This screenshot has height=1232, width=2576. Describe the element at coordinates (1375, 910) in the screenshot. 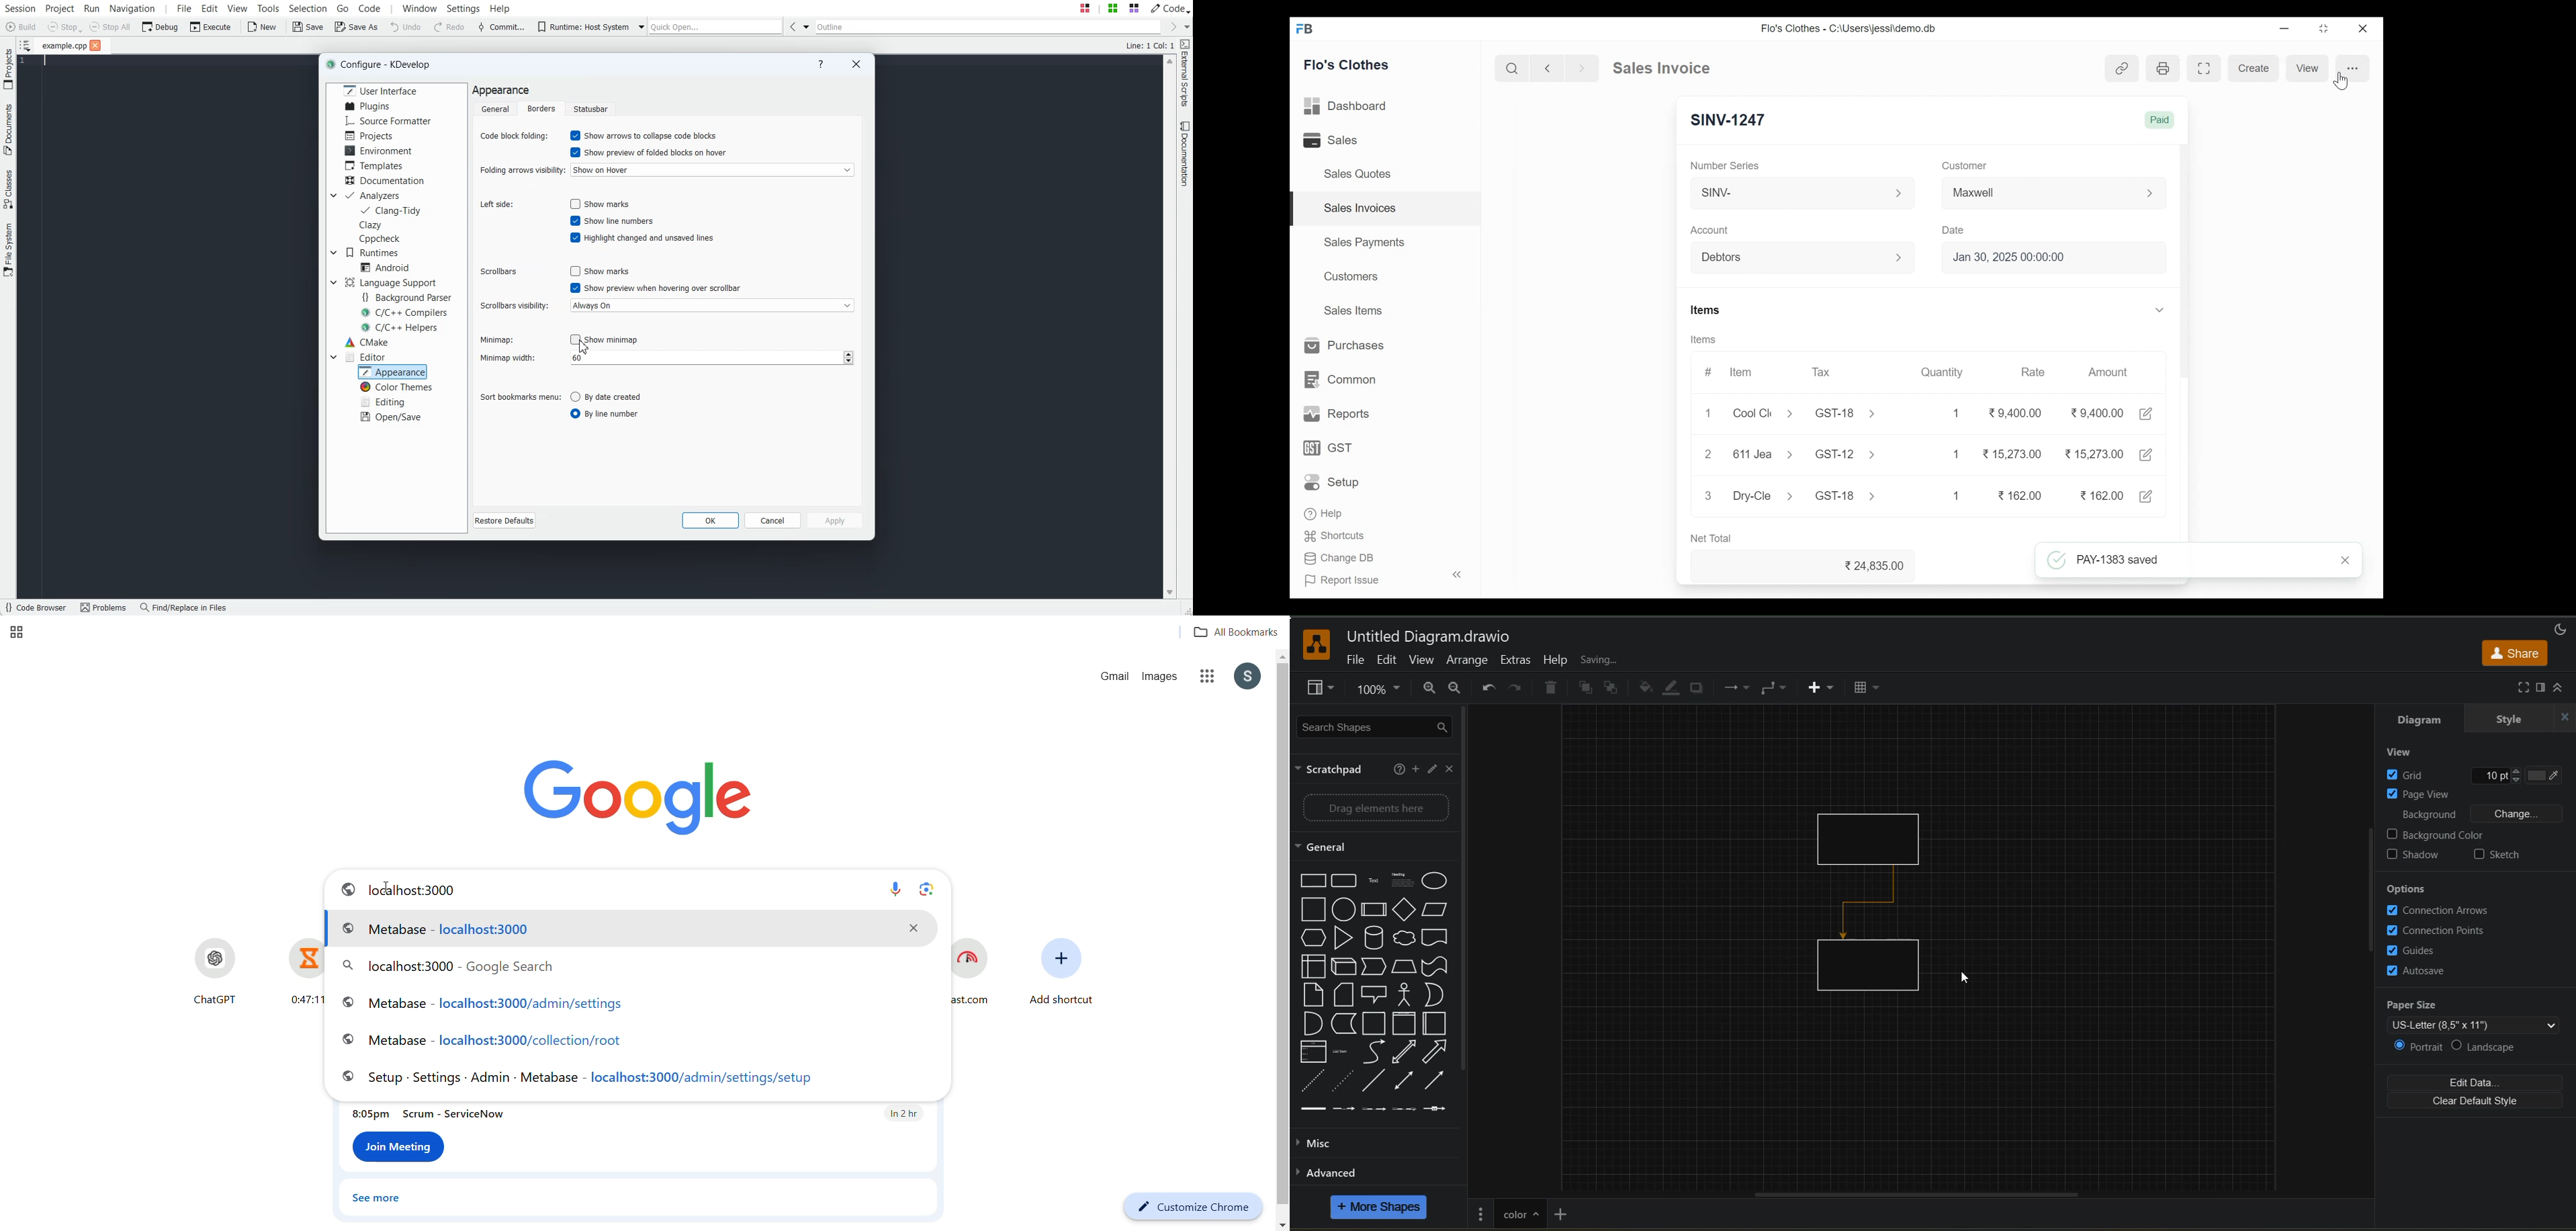

I see `Process` at that location.